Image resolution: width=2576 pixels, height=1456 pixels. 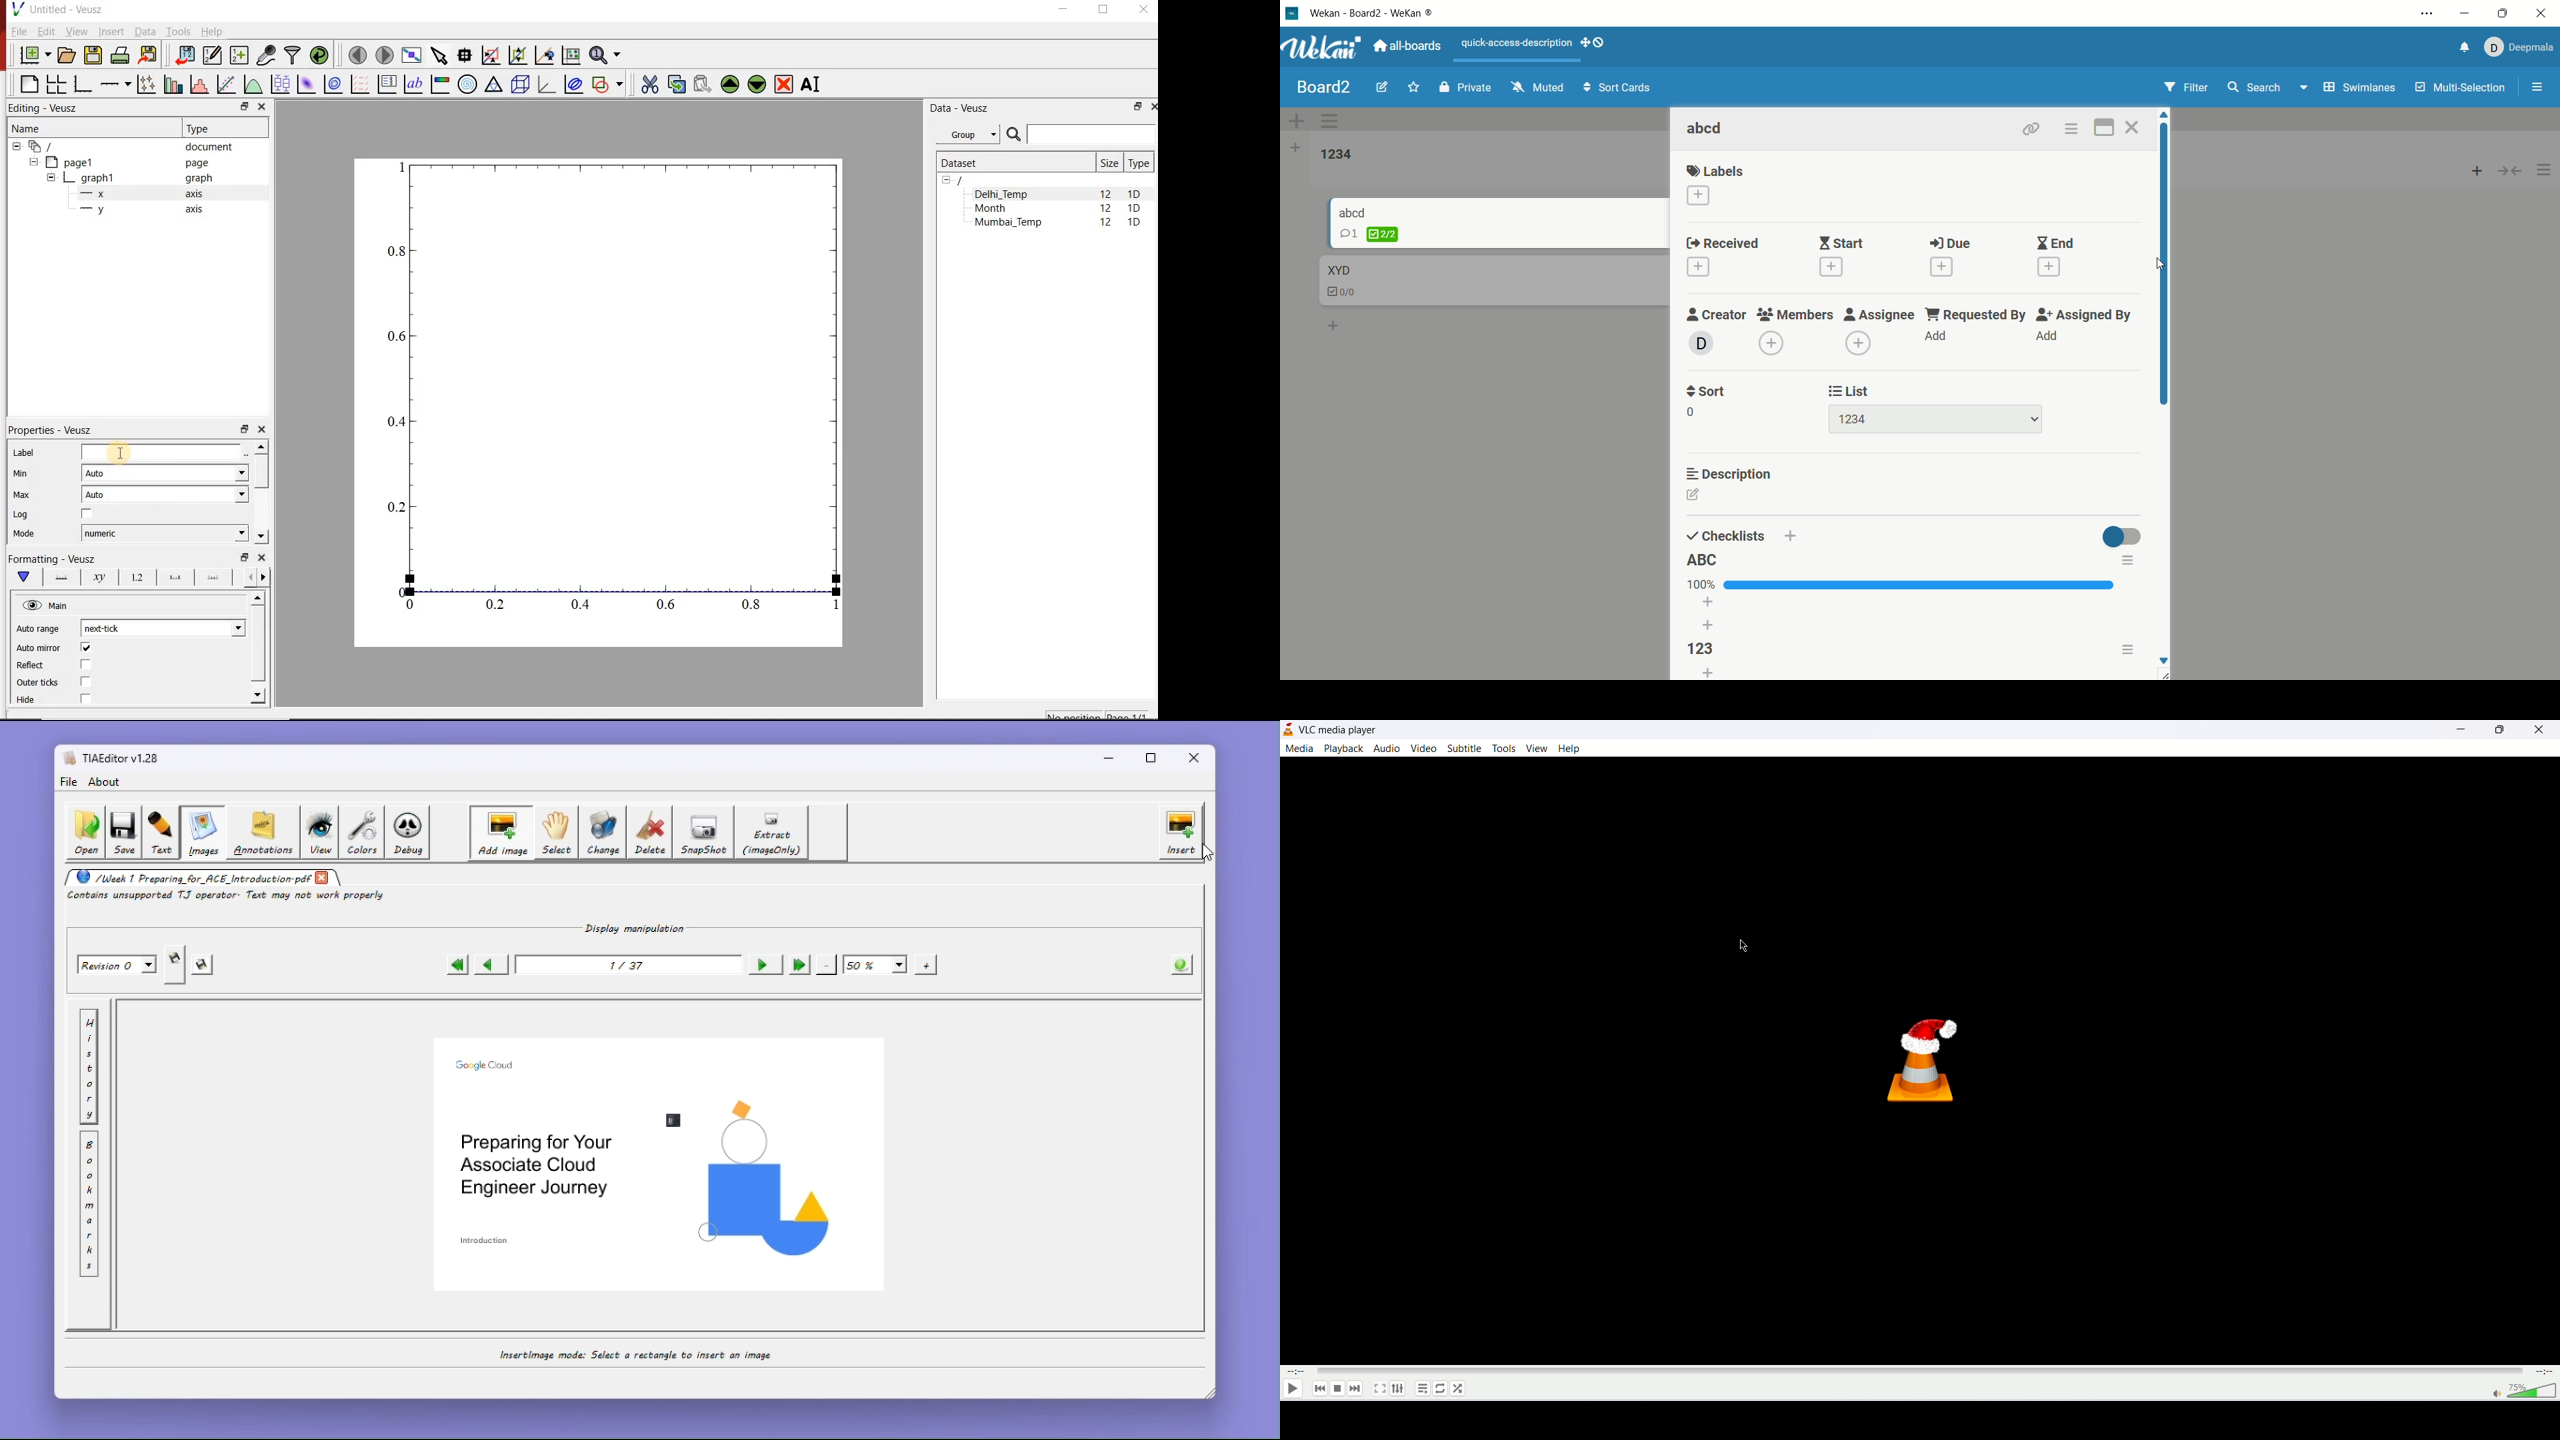 I want to click on favorite, so click(x=1415, y=86).